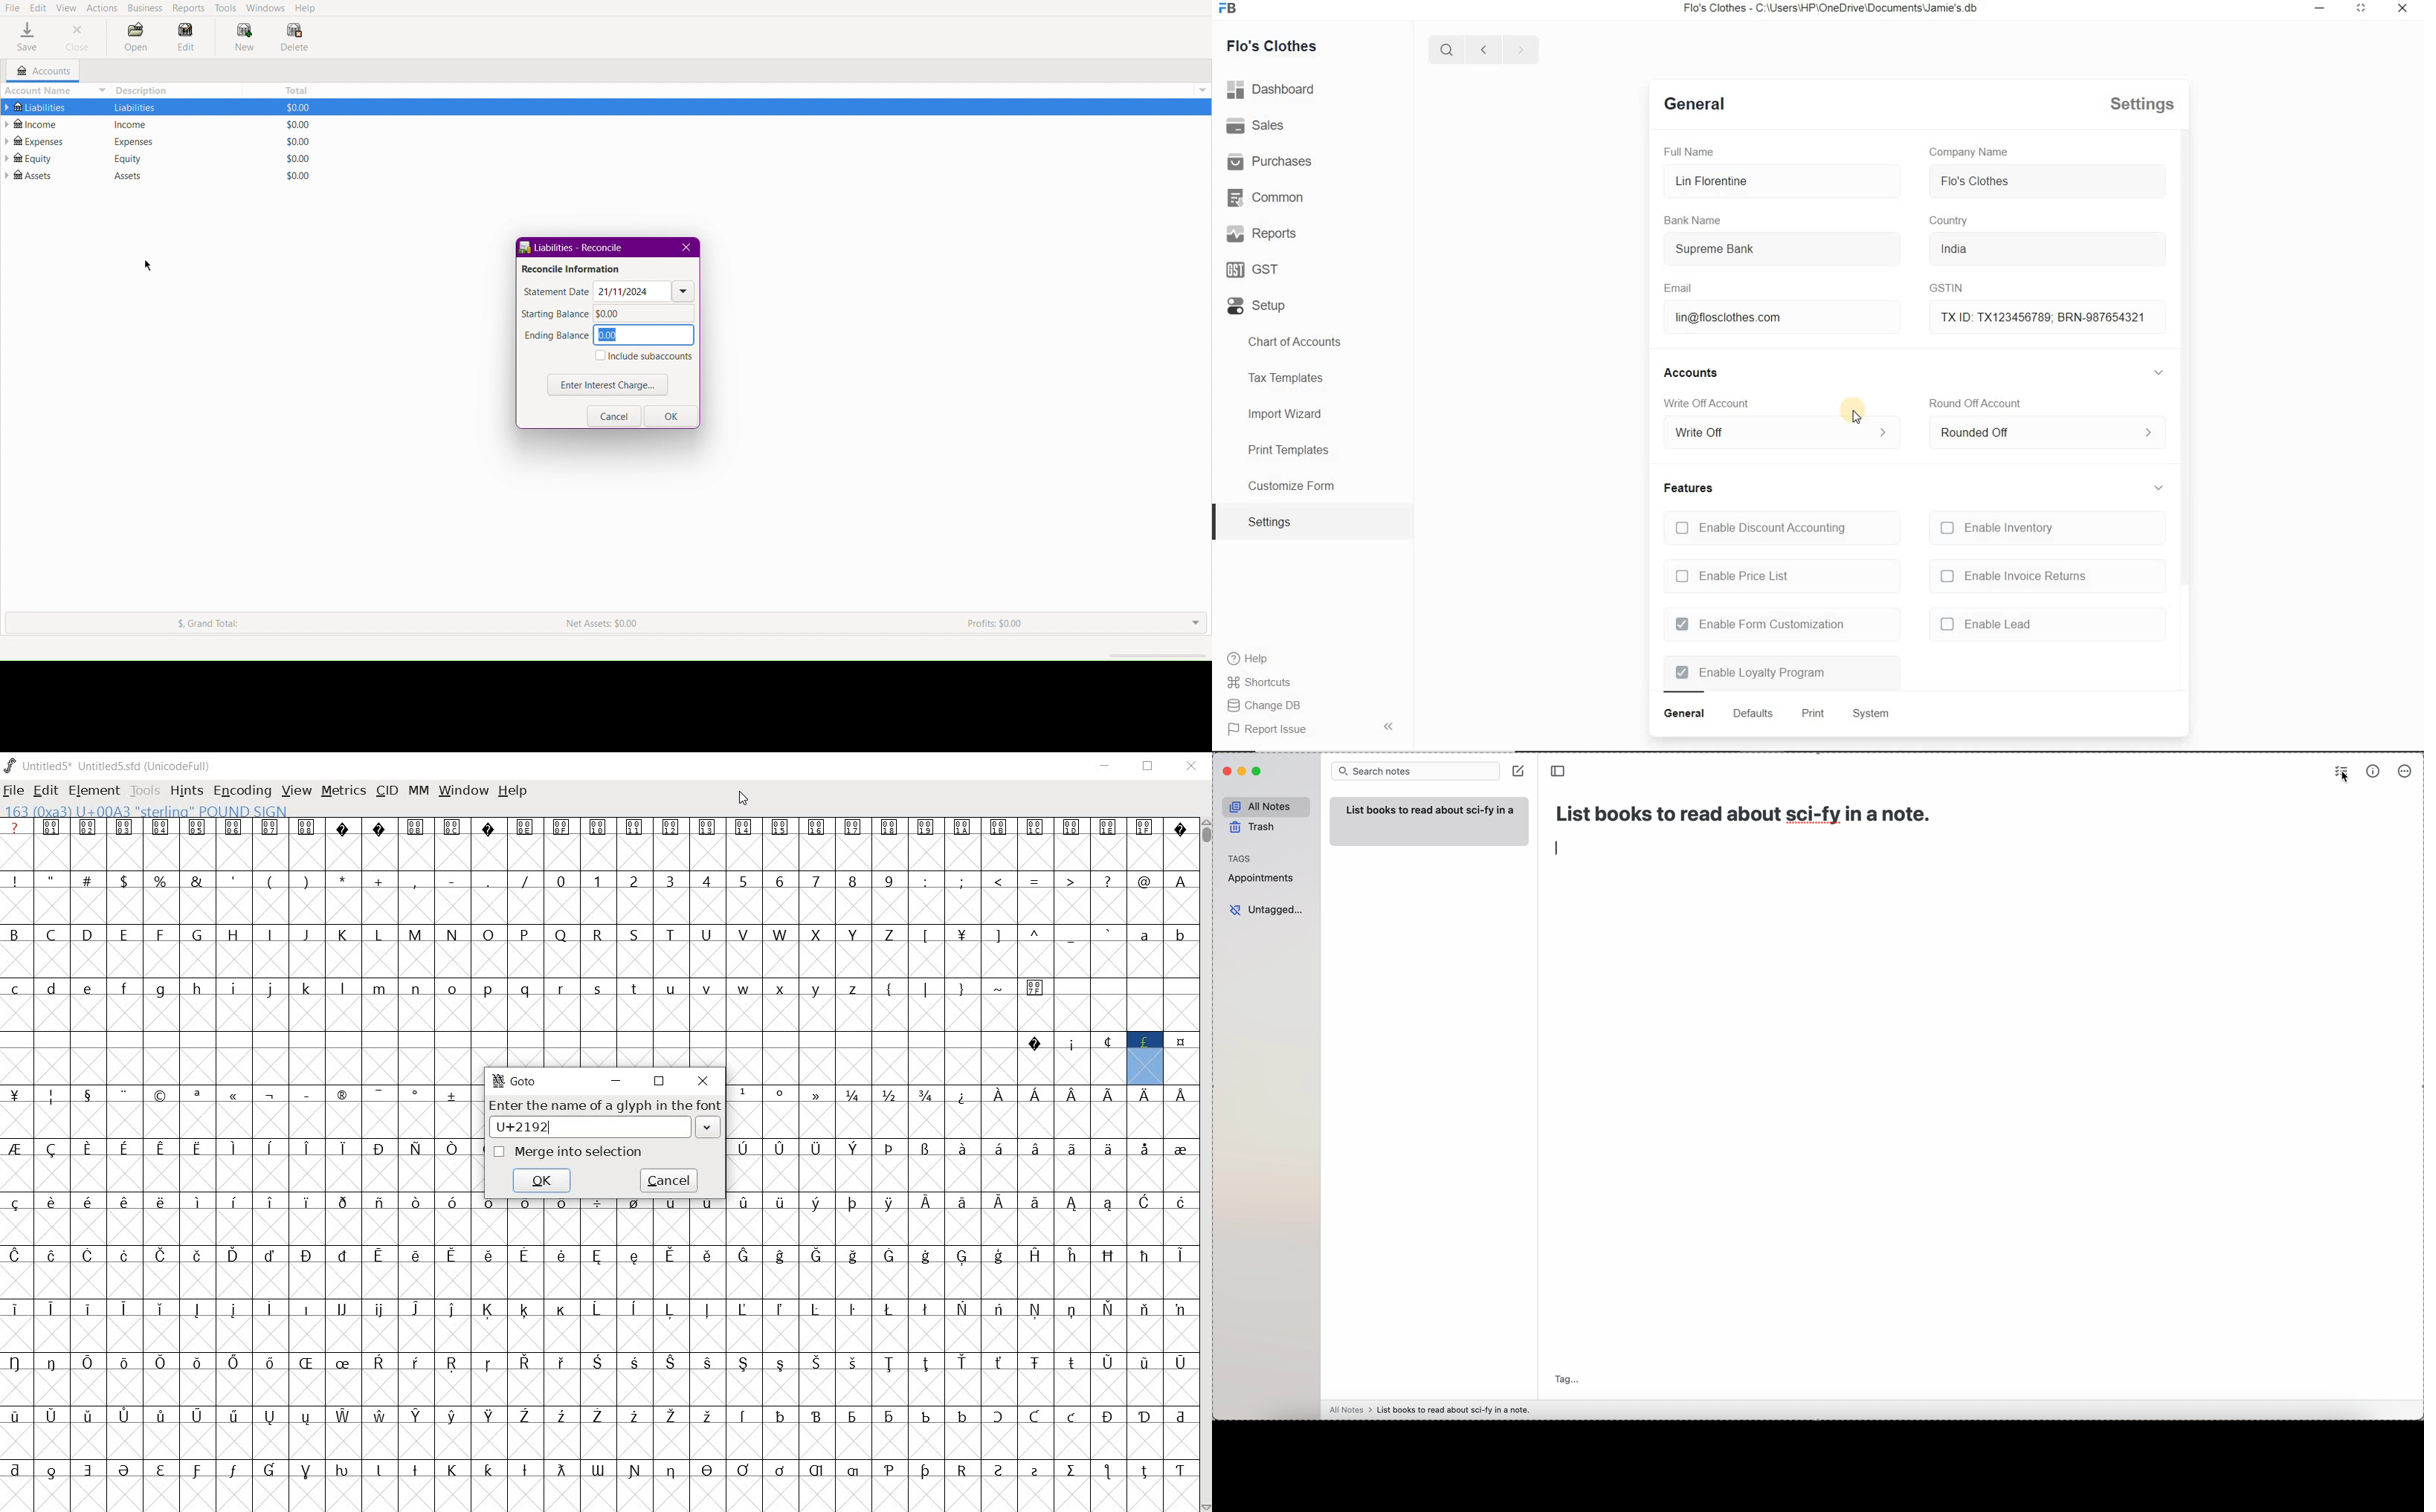  Describe the element at coordinates (643, 292) in the screenshot. I see `Date` at that location.